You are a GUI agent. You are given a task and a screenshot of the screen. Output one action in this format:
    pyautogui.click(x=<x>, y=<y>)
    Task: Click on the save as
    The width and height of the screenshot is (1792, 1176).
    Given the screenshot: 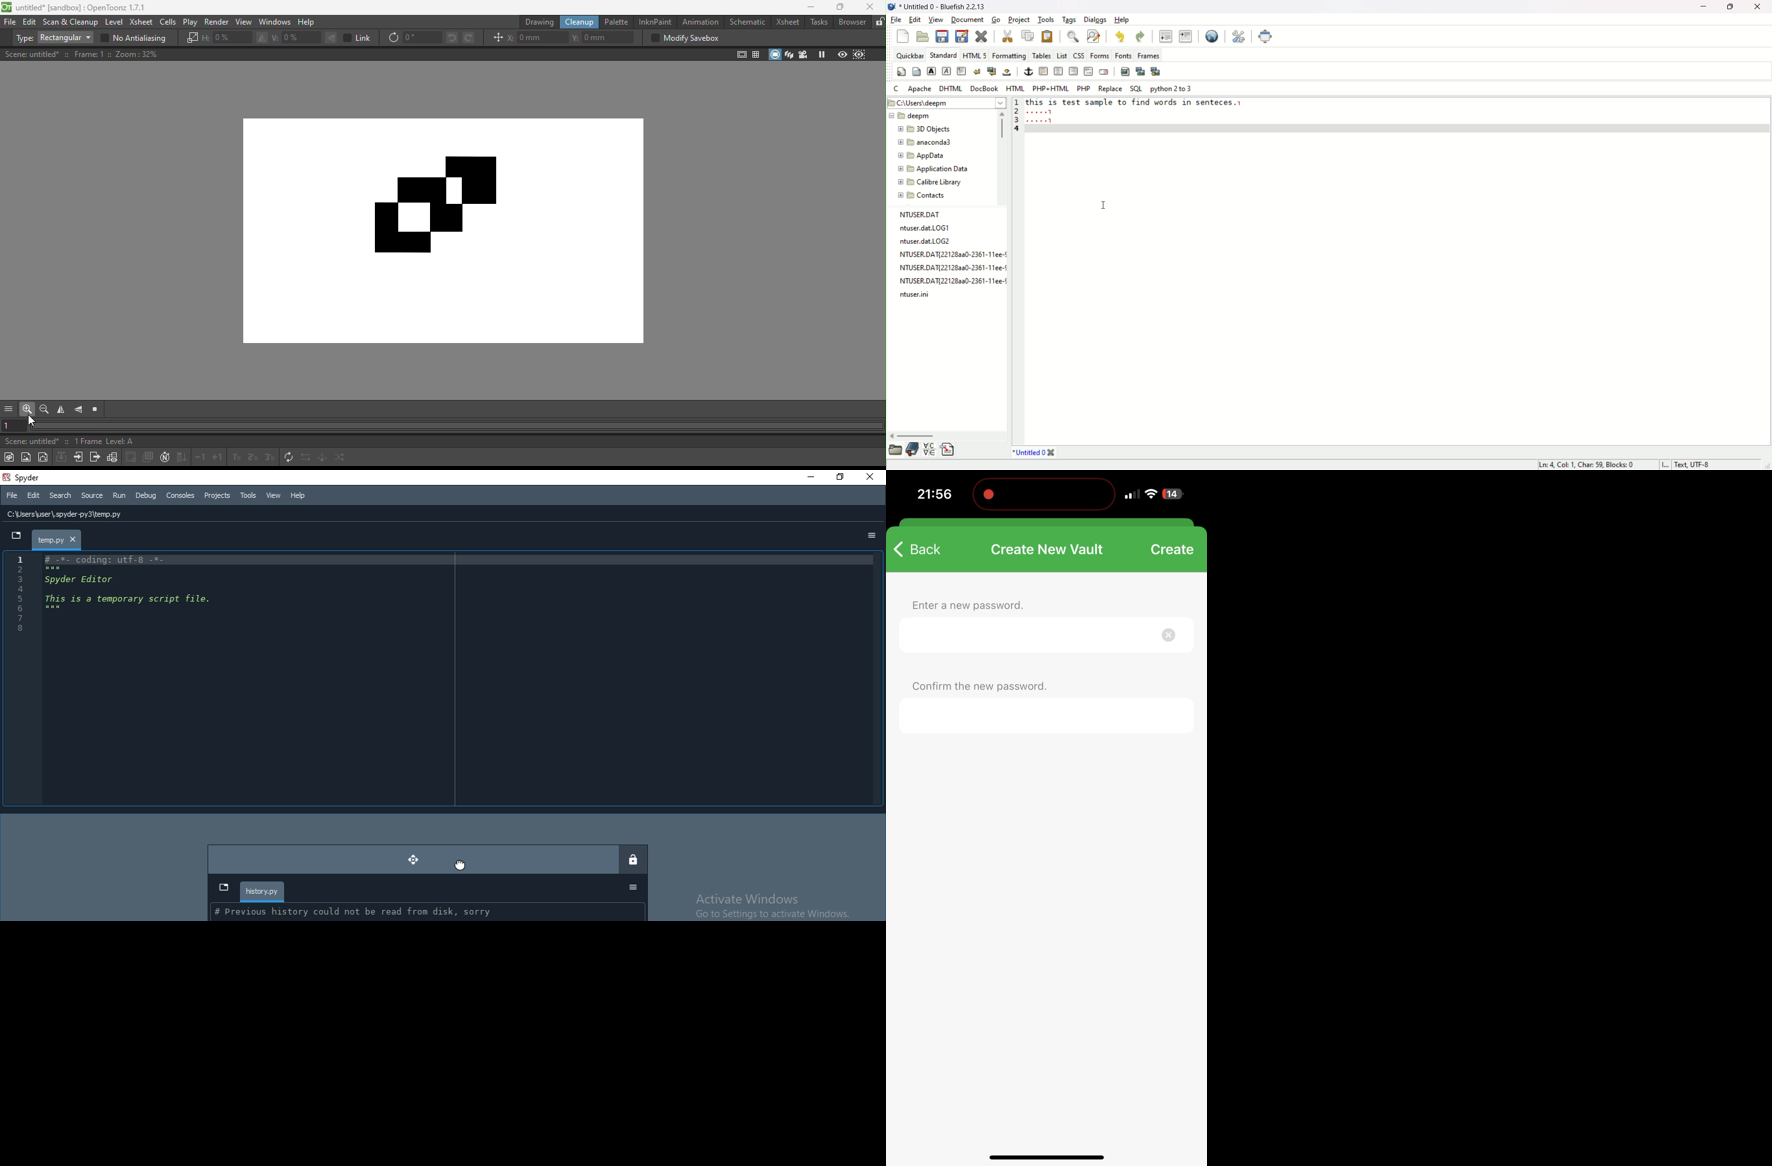 What is the action you would take?
    pyautogui.click(x=962, y=35)
    